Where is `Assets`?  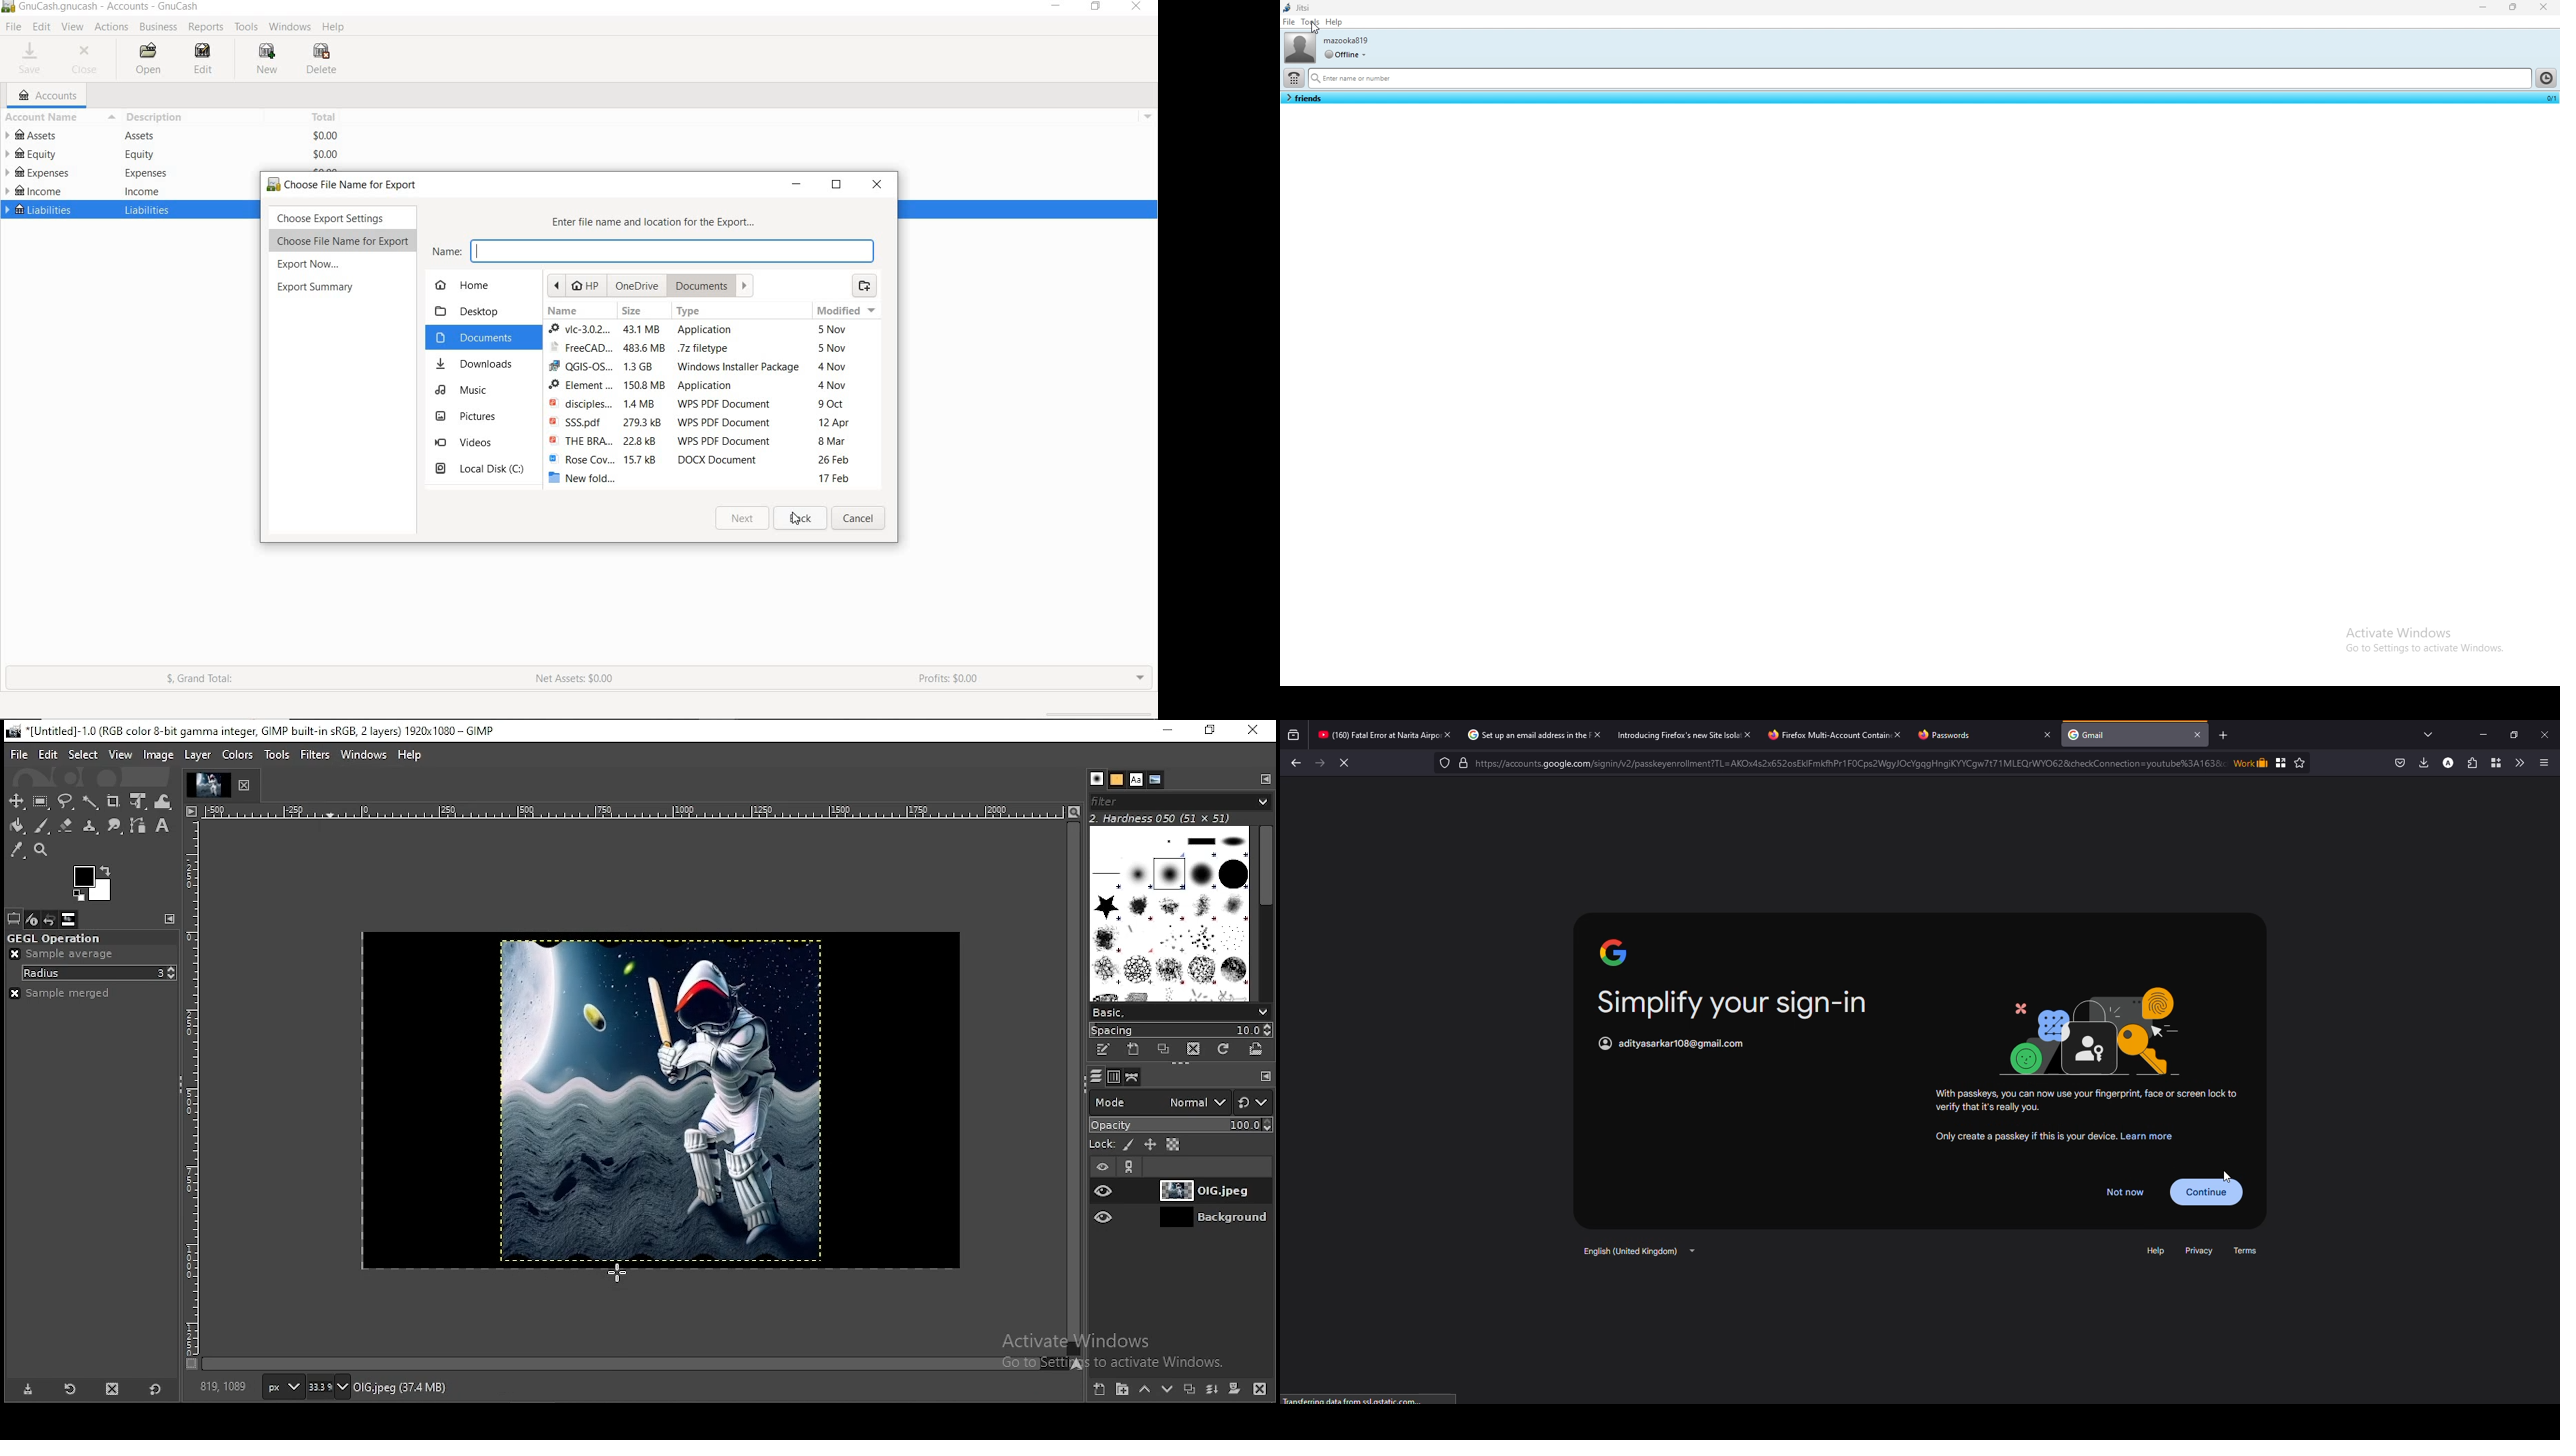 Assets is located at coordinates (141, 135).